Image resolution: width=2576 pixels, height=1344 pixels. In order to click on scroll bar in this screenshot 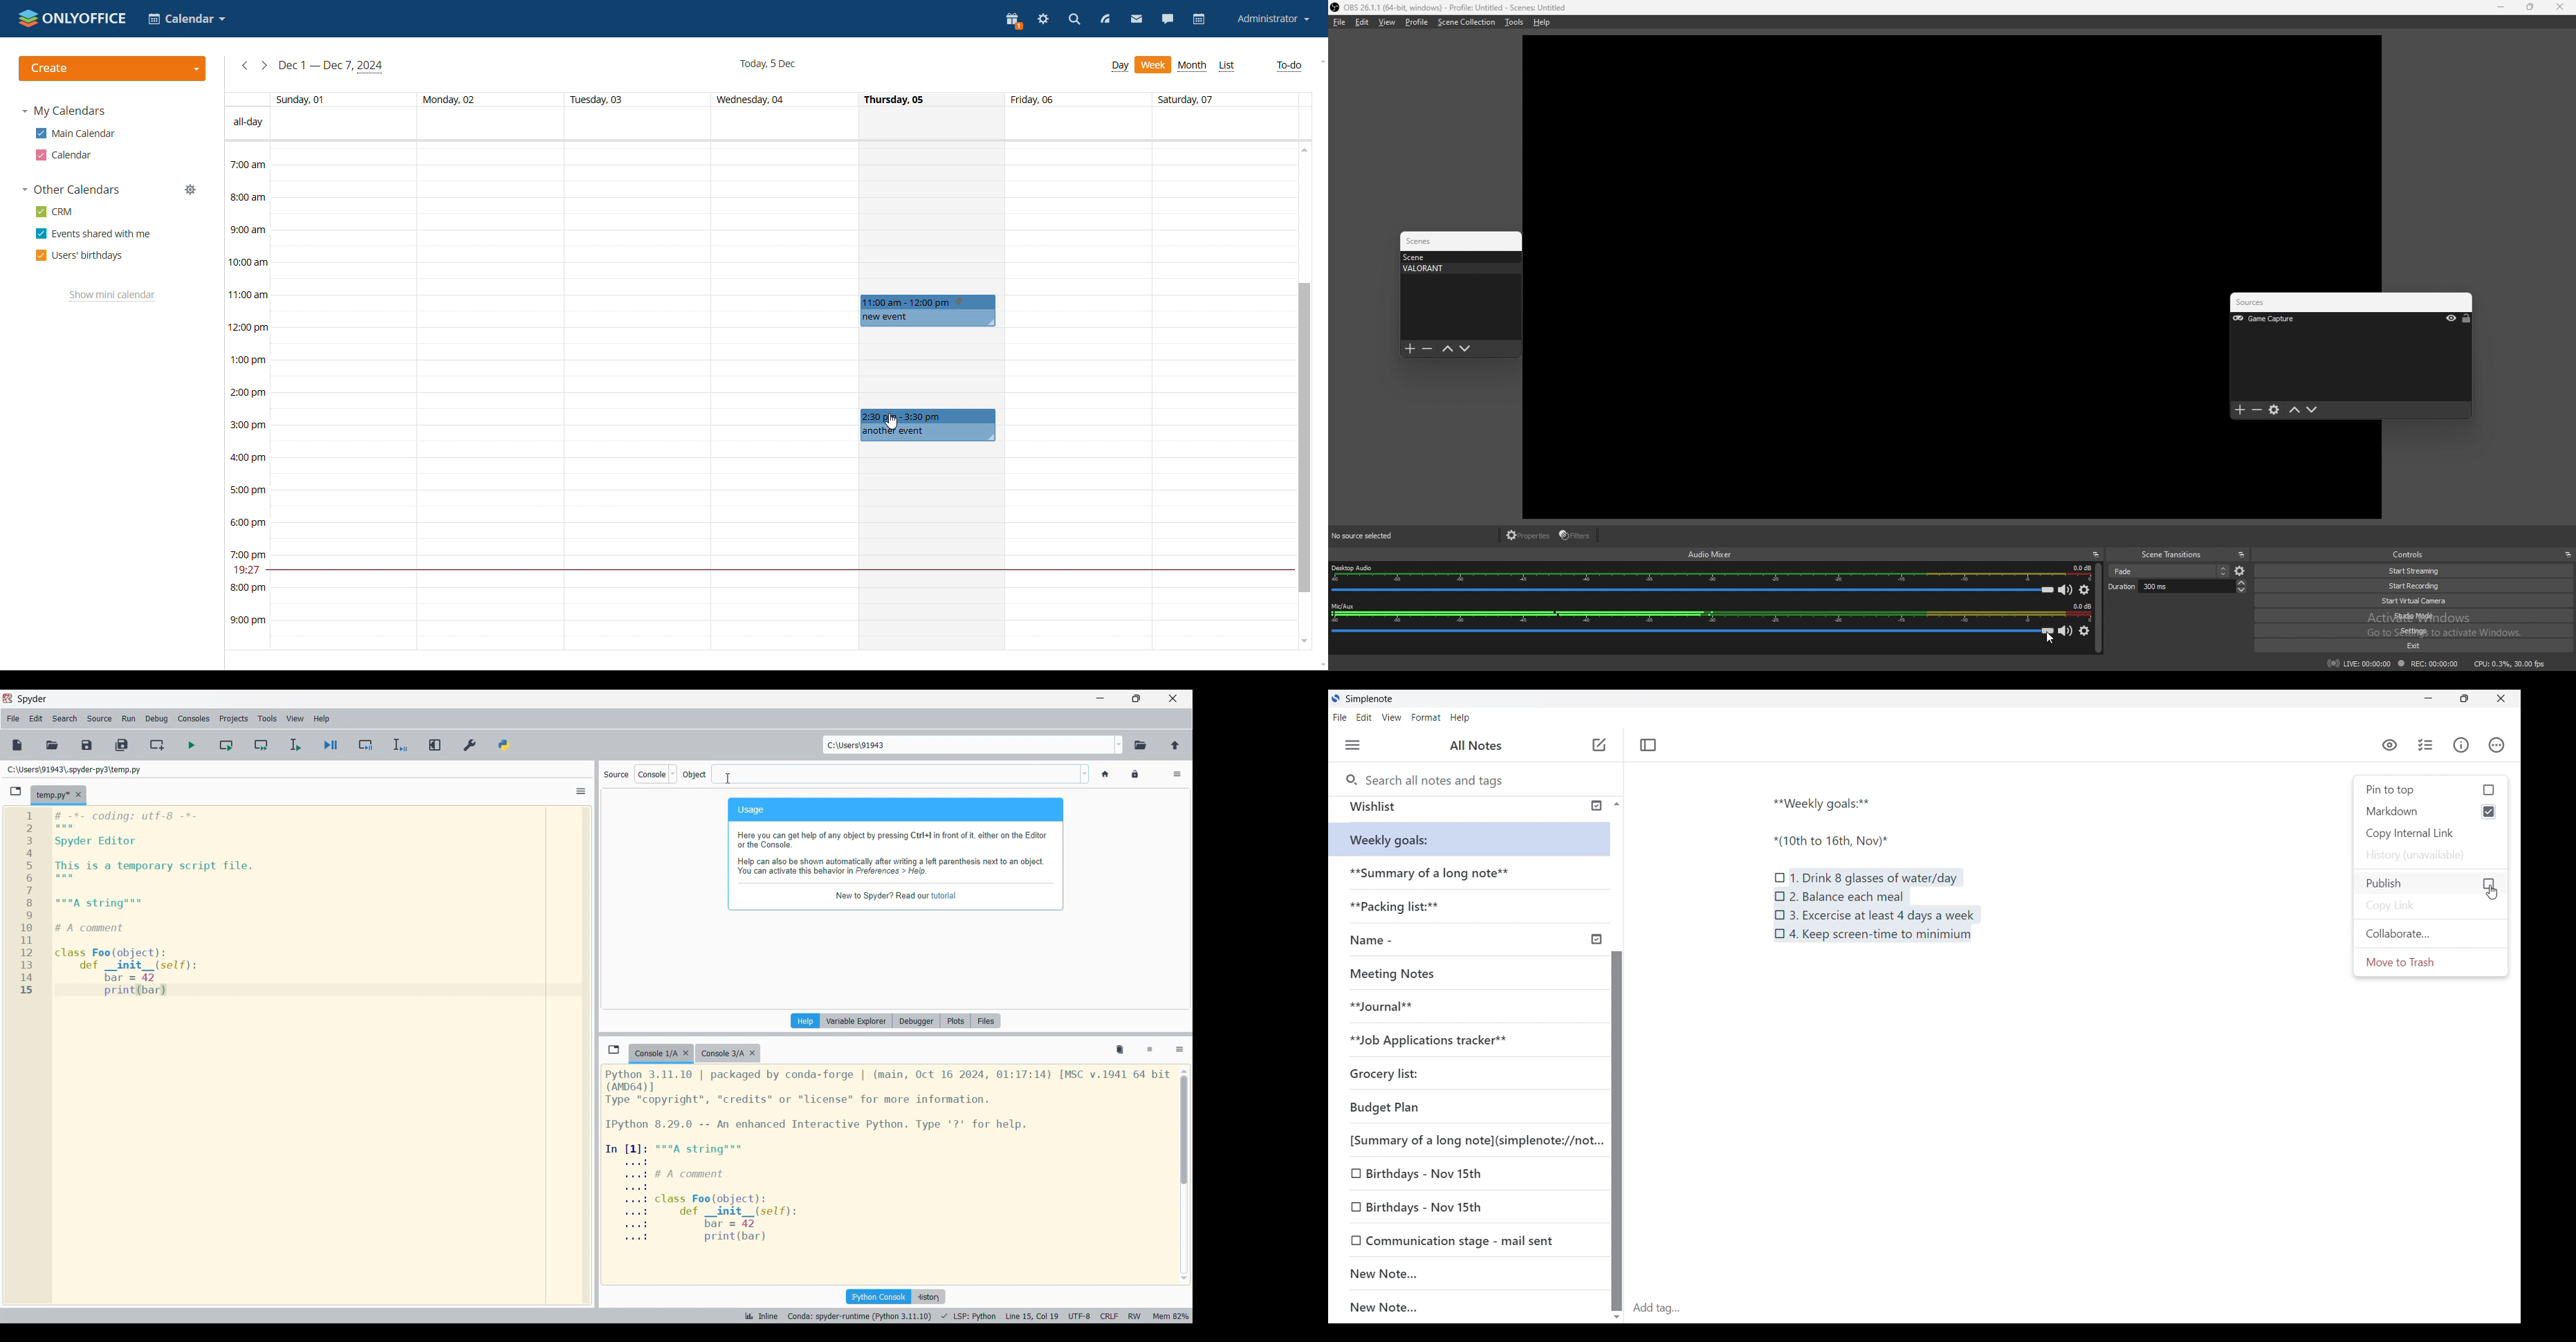, I will do `click(2099, 609)`.